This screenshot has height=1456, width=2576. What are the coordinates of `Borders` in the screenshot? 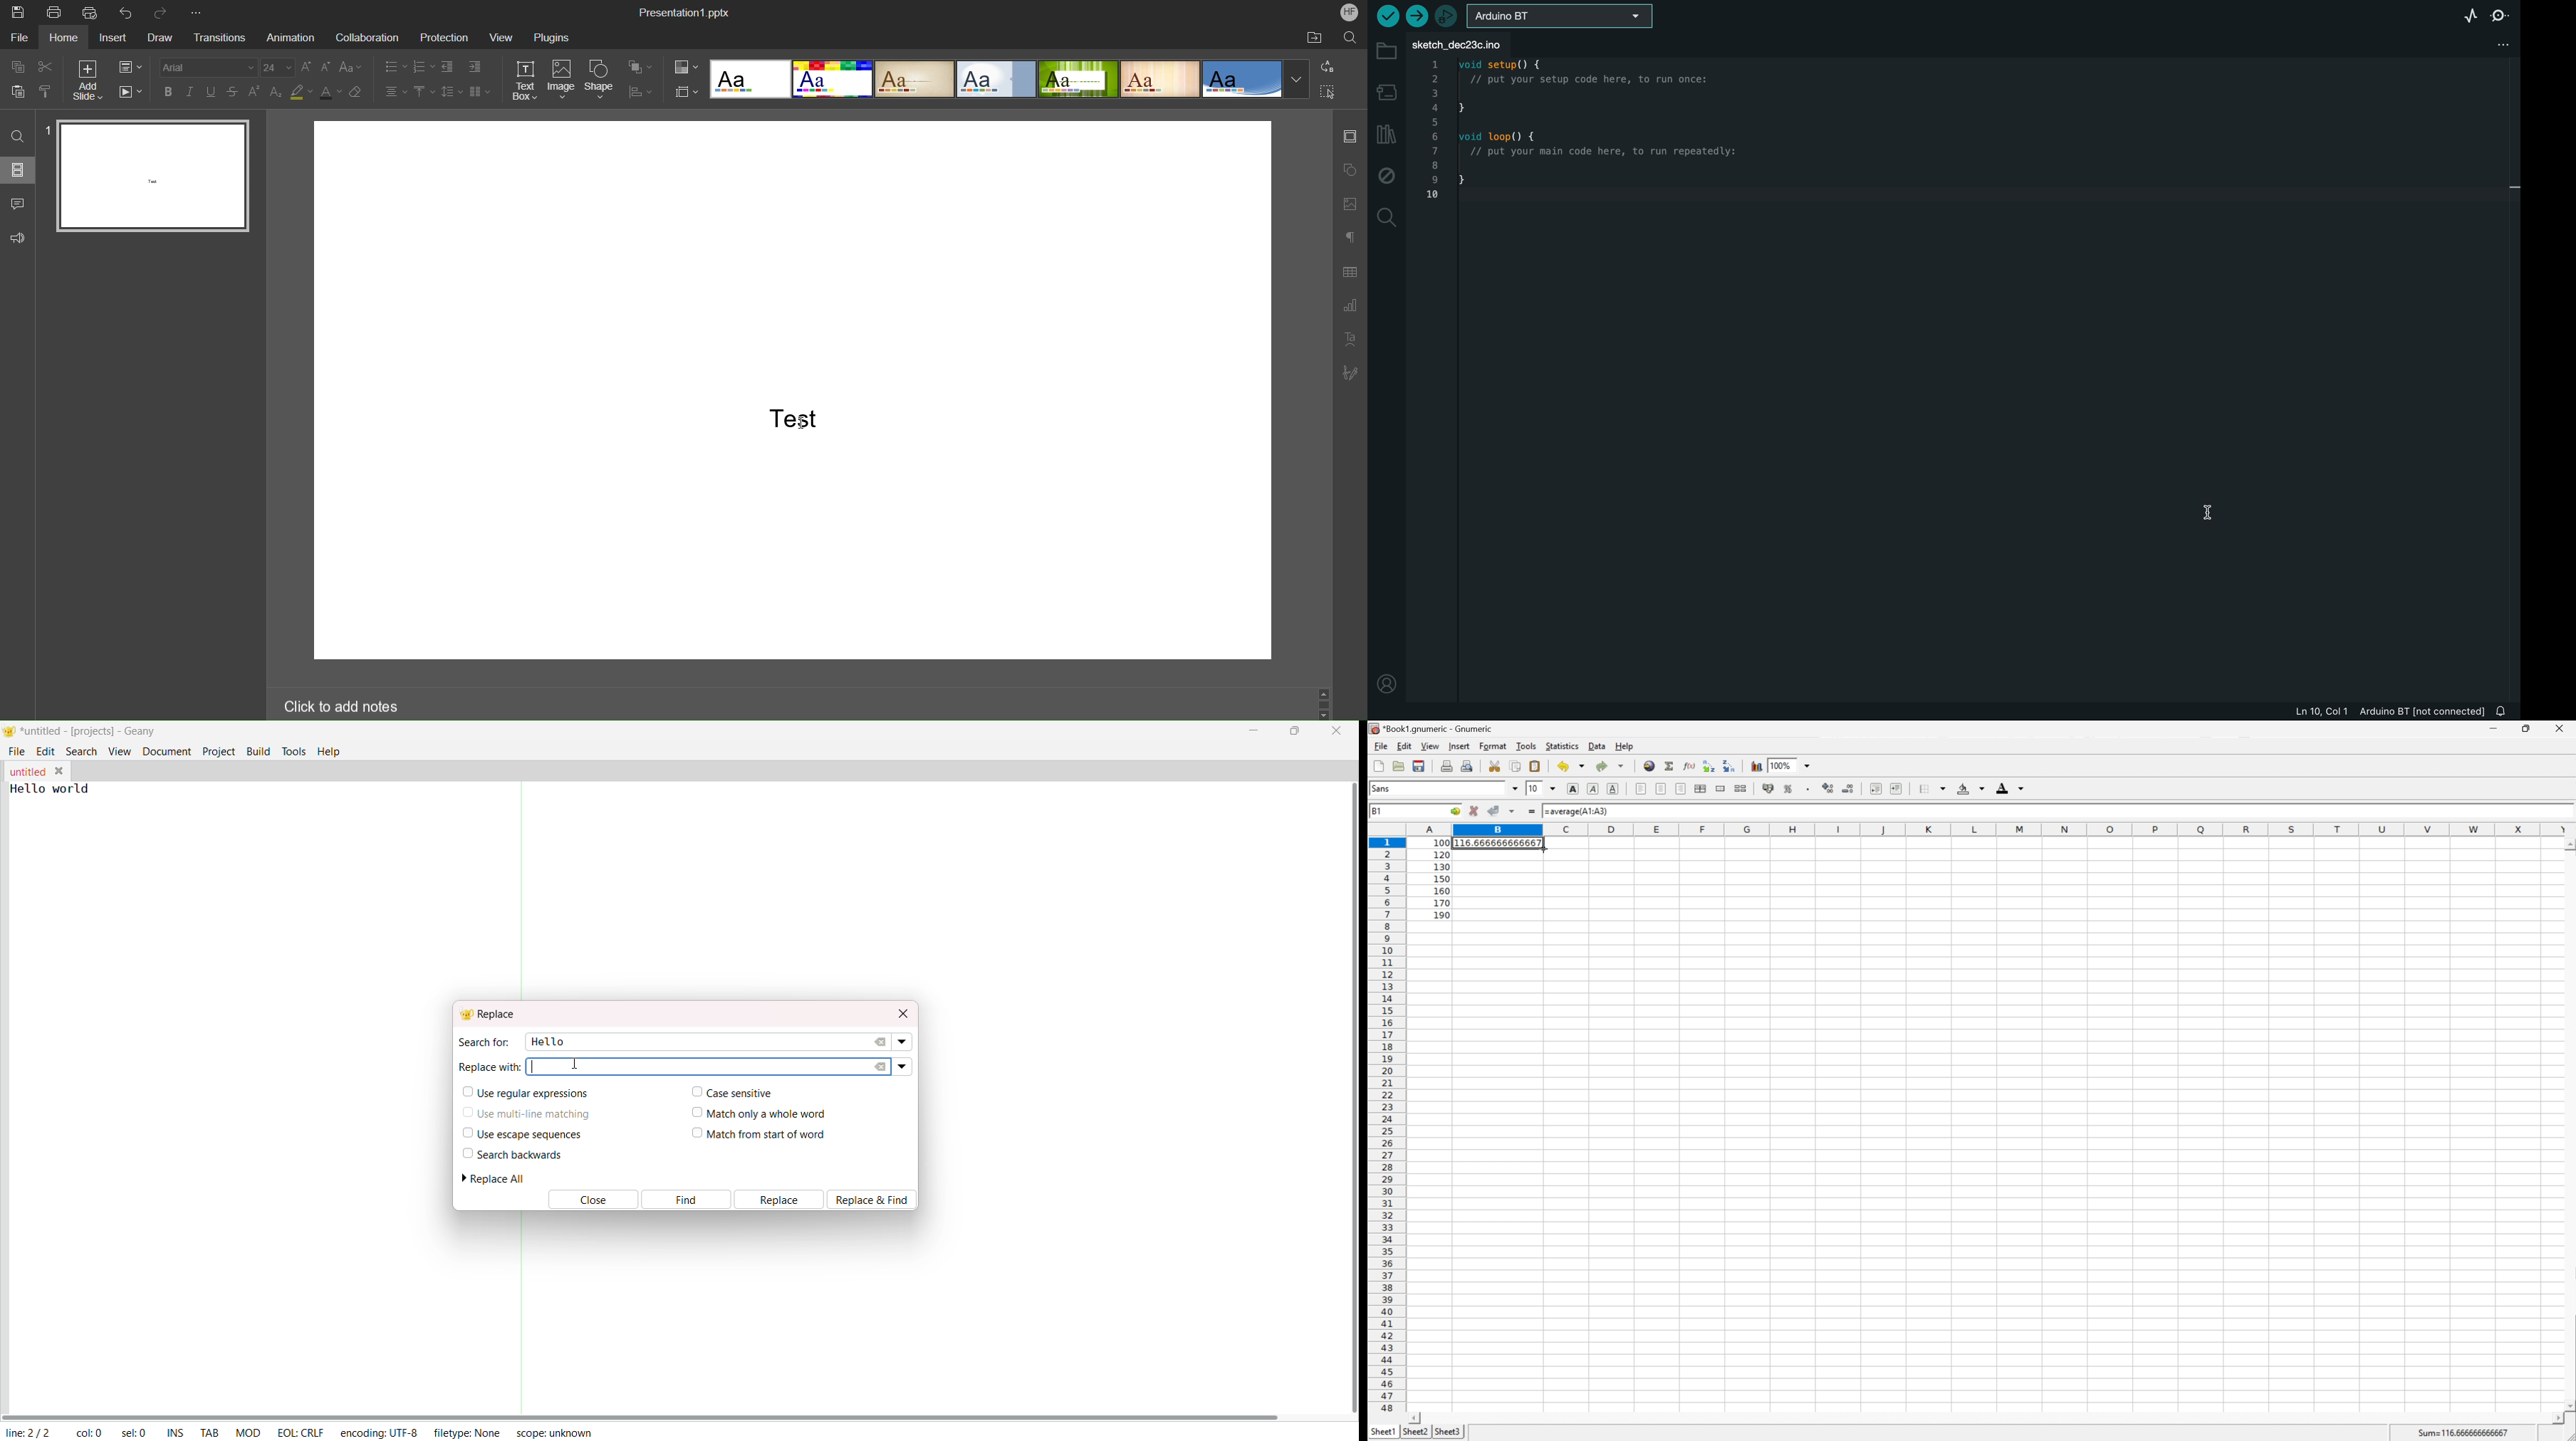 It's located at (1931, 788).